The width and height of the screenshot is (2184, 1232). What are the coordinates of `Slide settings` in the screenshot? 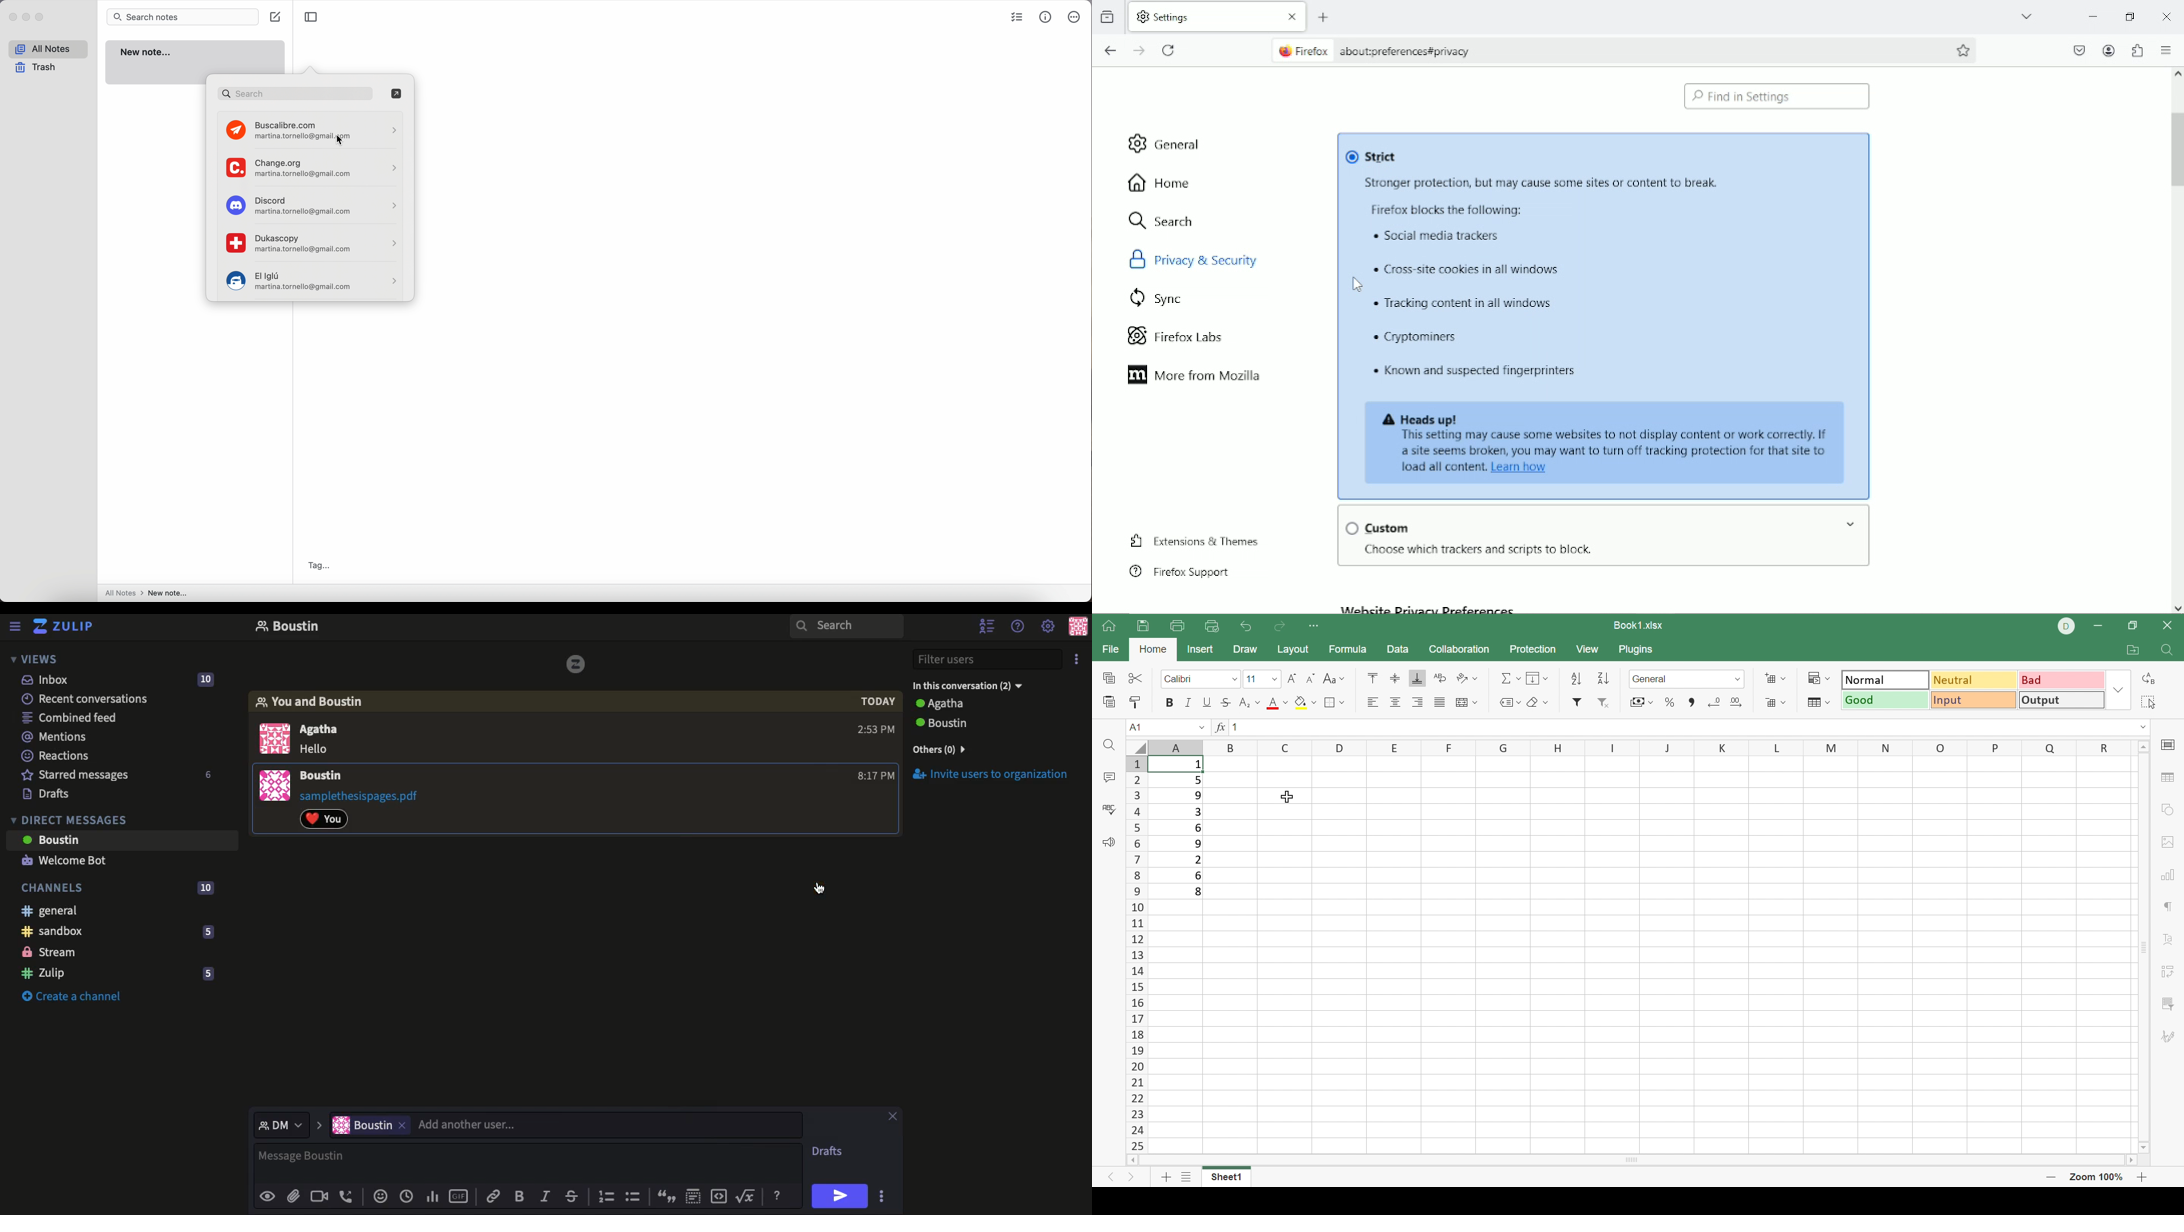 It's located at (2170, 744).